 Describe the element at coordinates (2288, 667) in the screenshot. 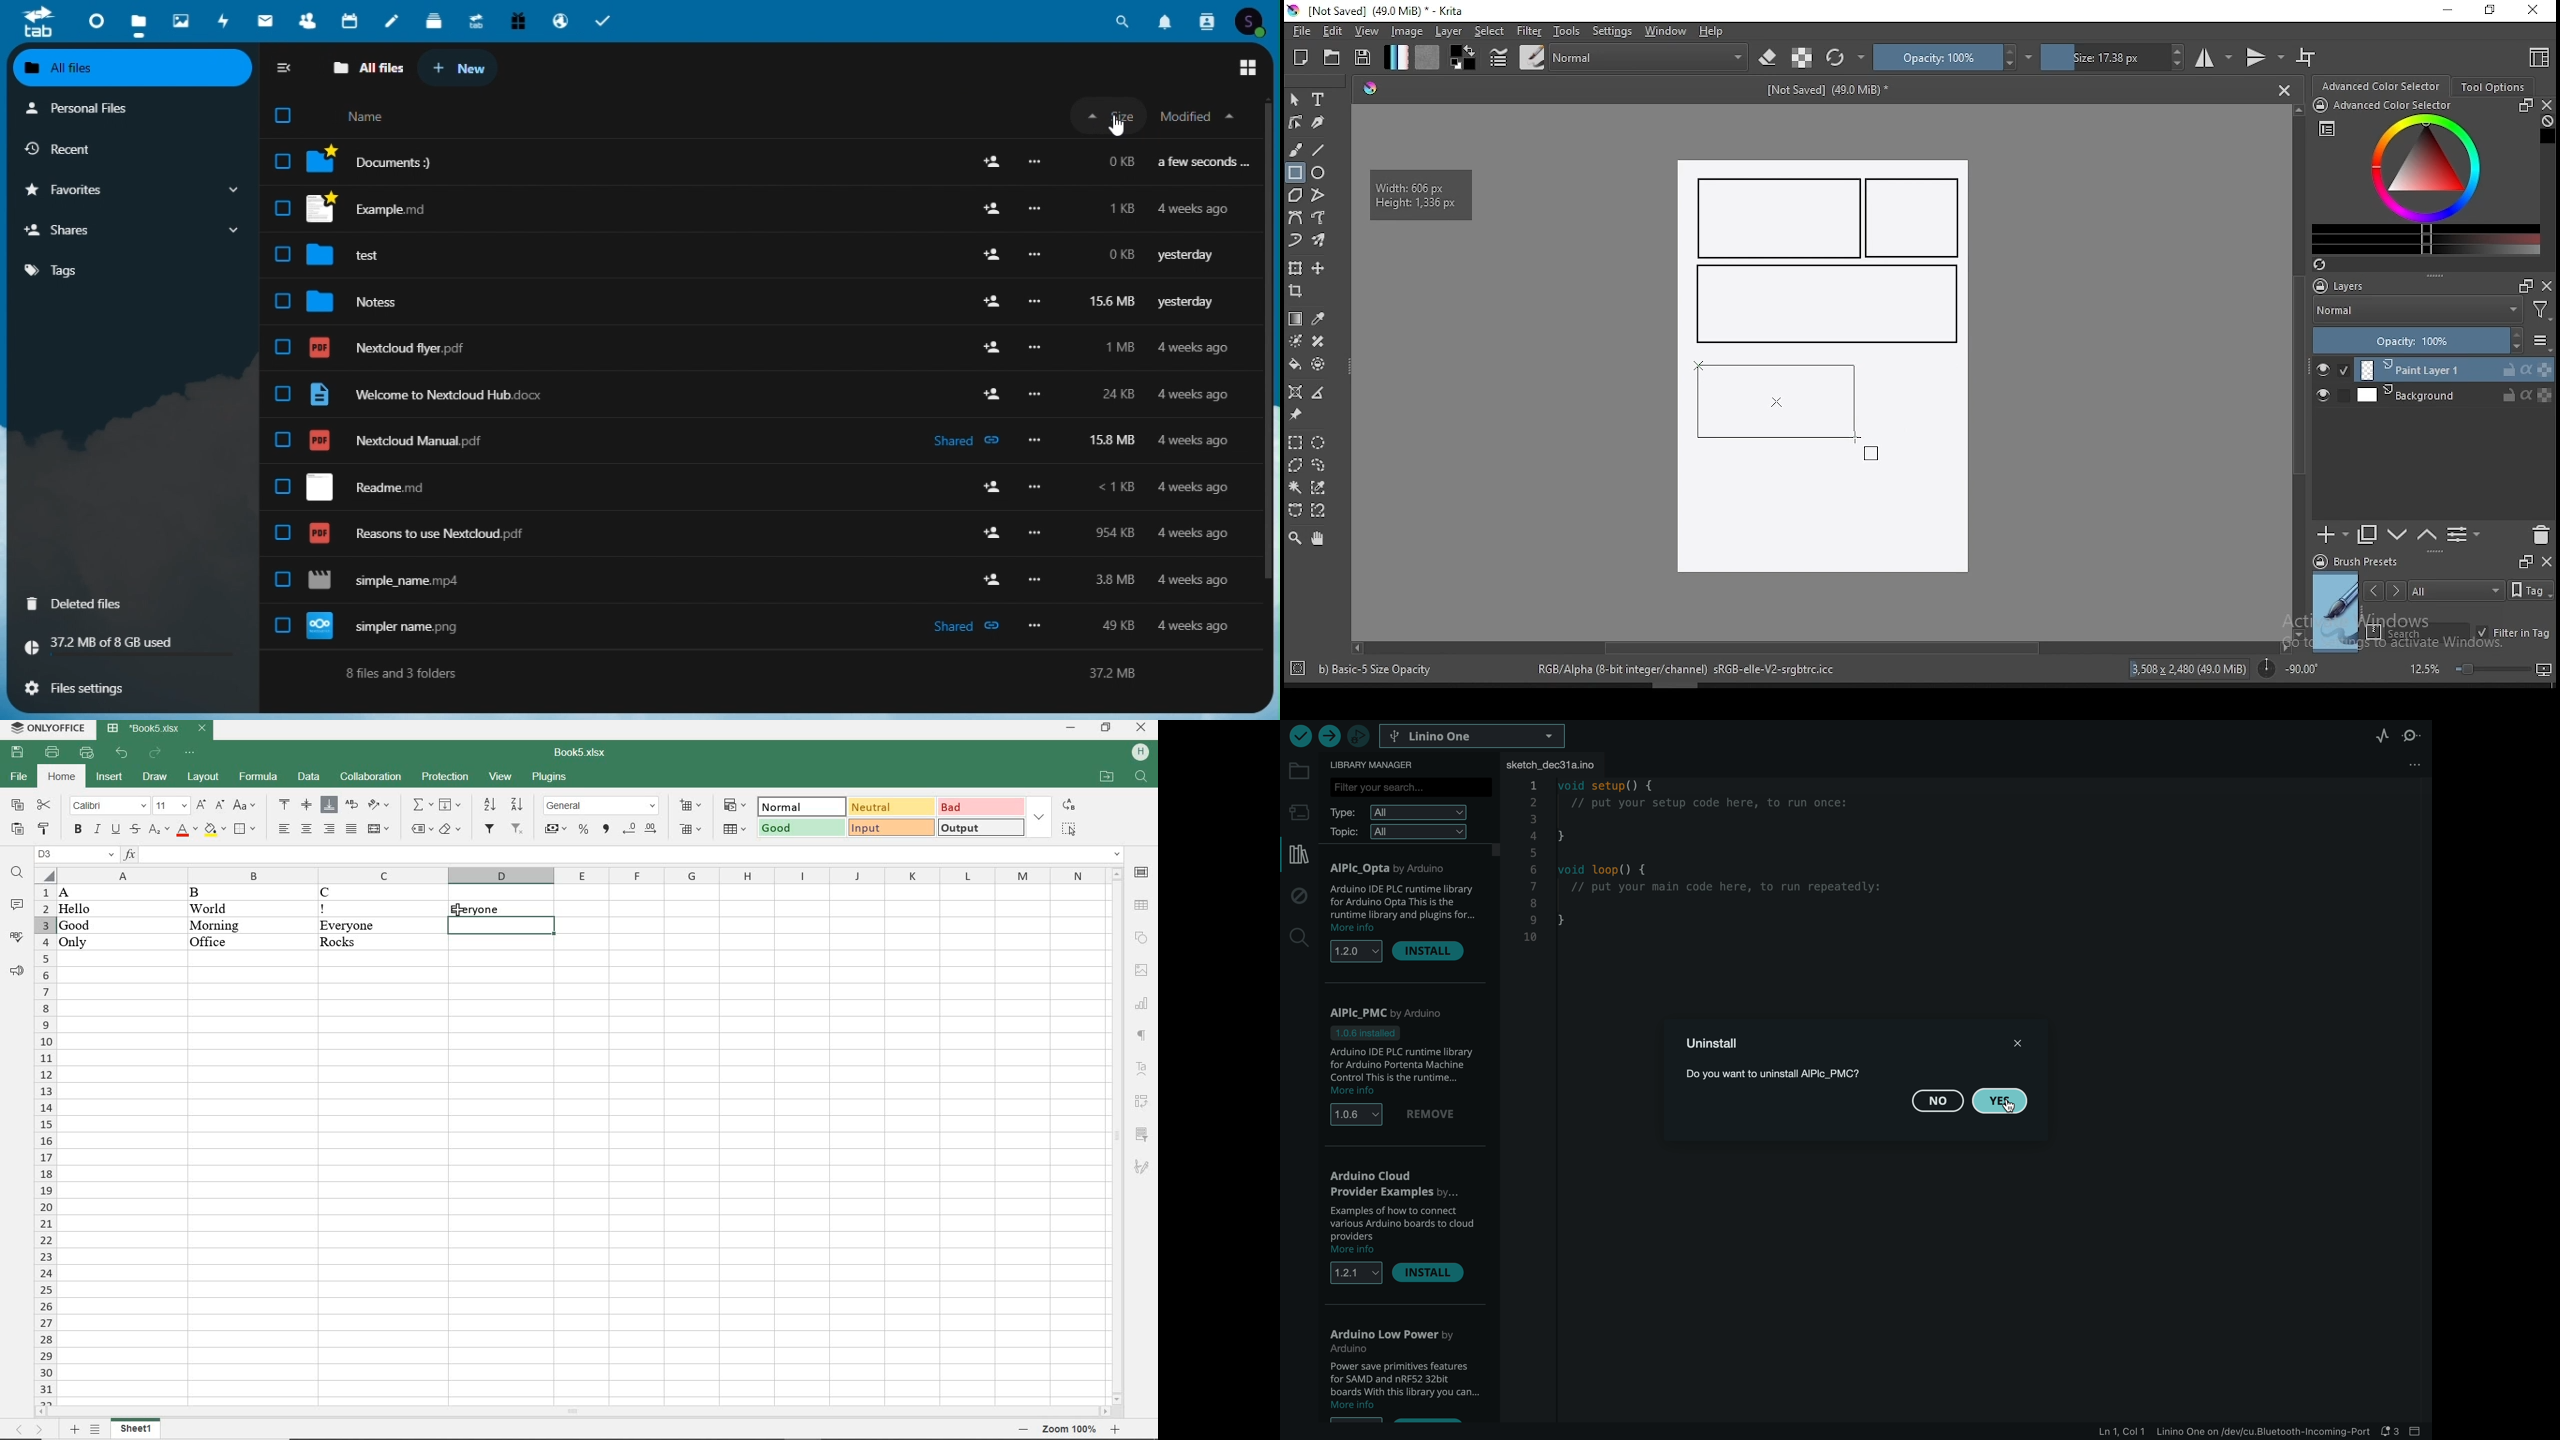

I see `rotation` at that location.